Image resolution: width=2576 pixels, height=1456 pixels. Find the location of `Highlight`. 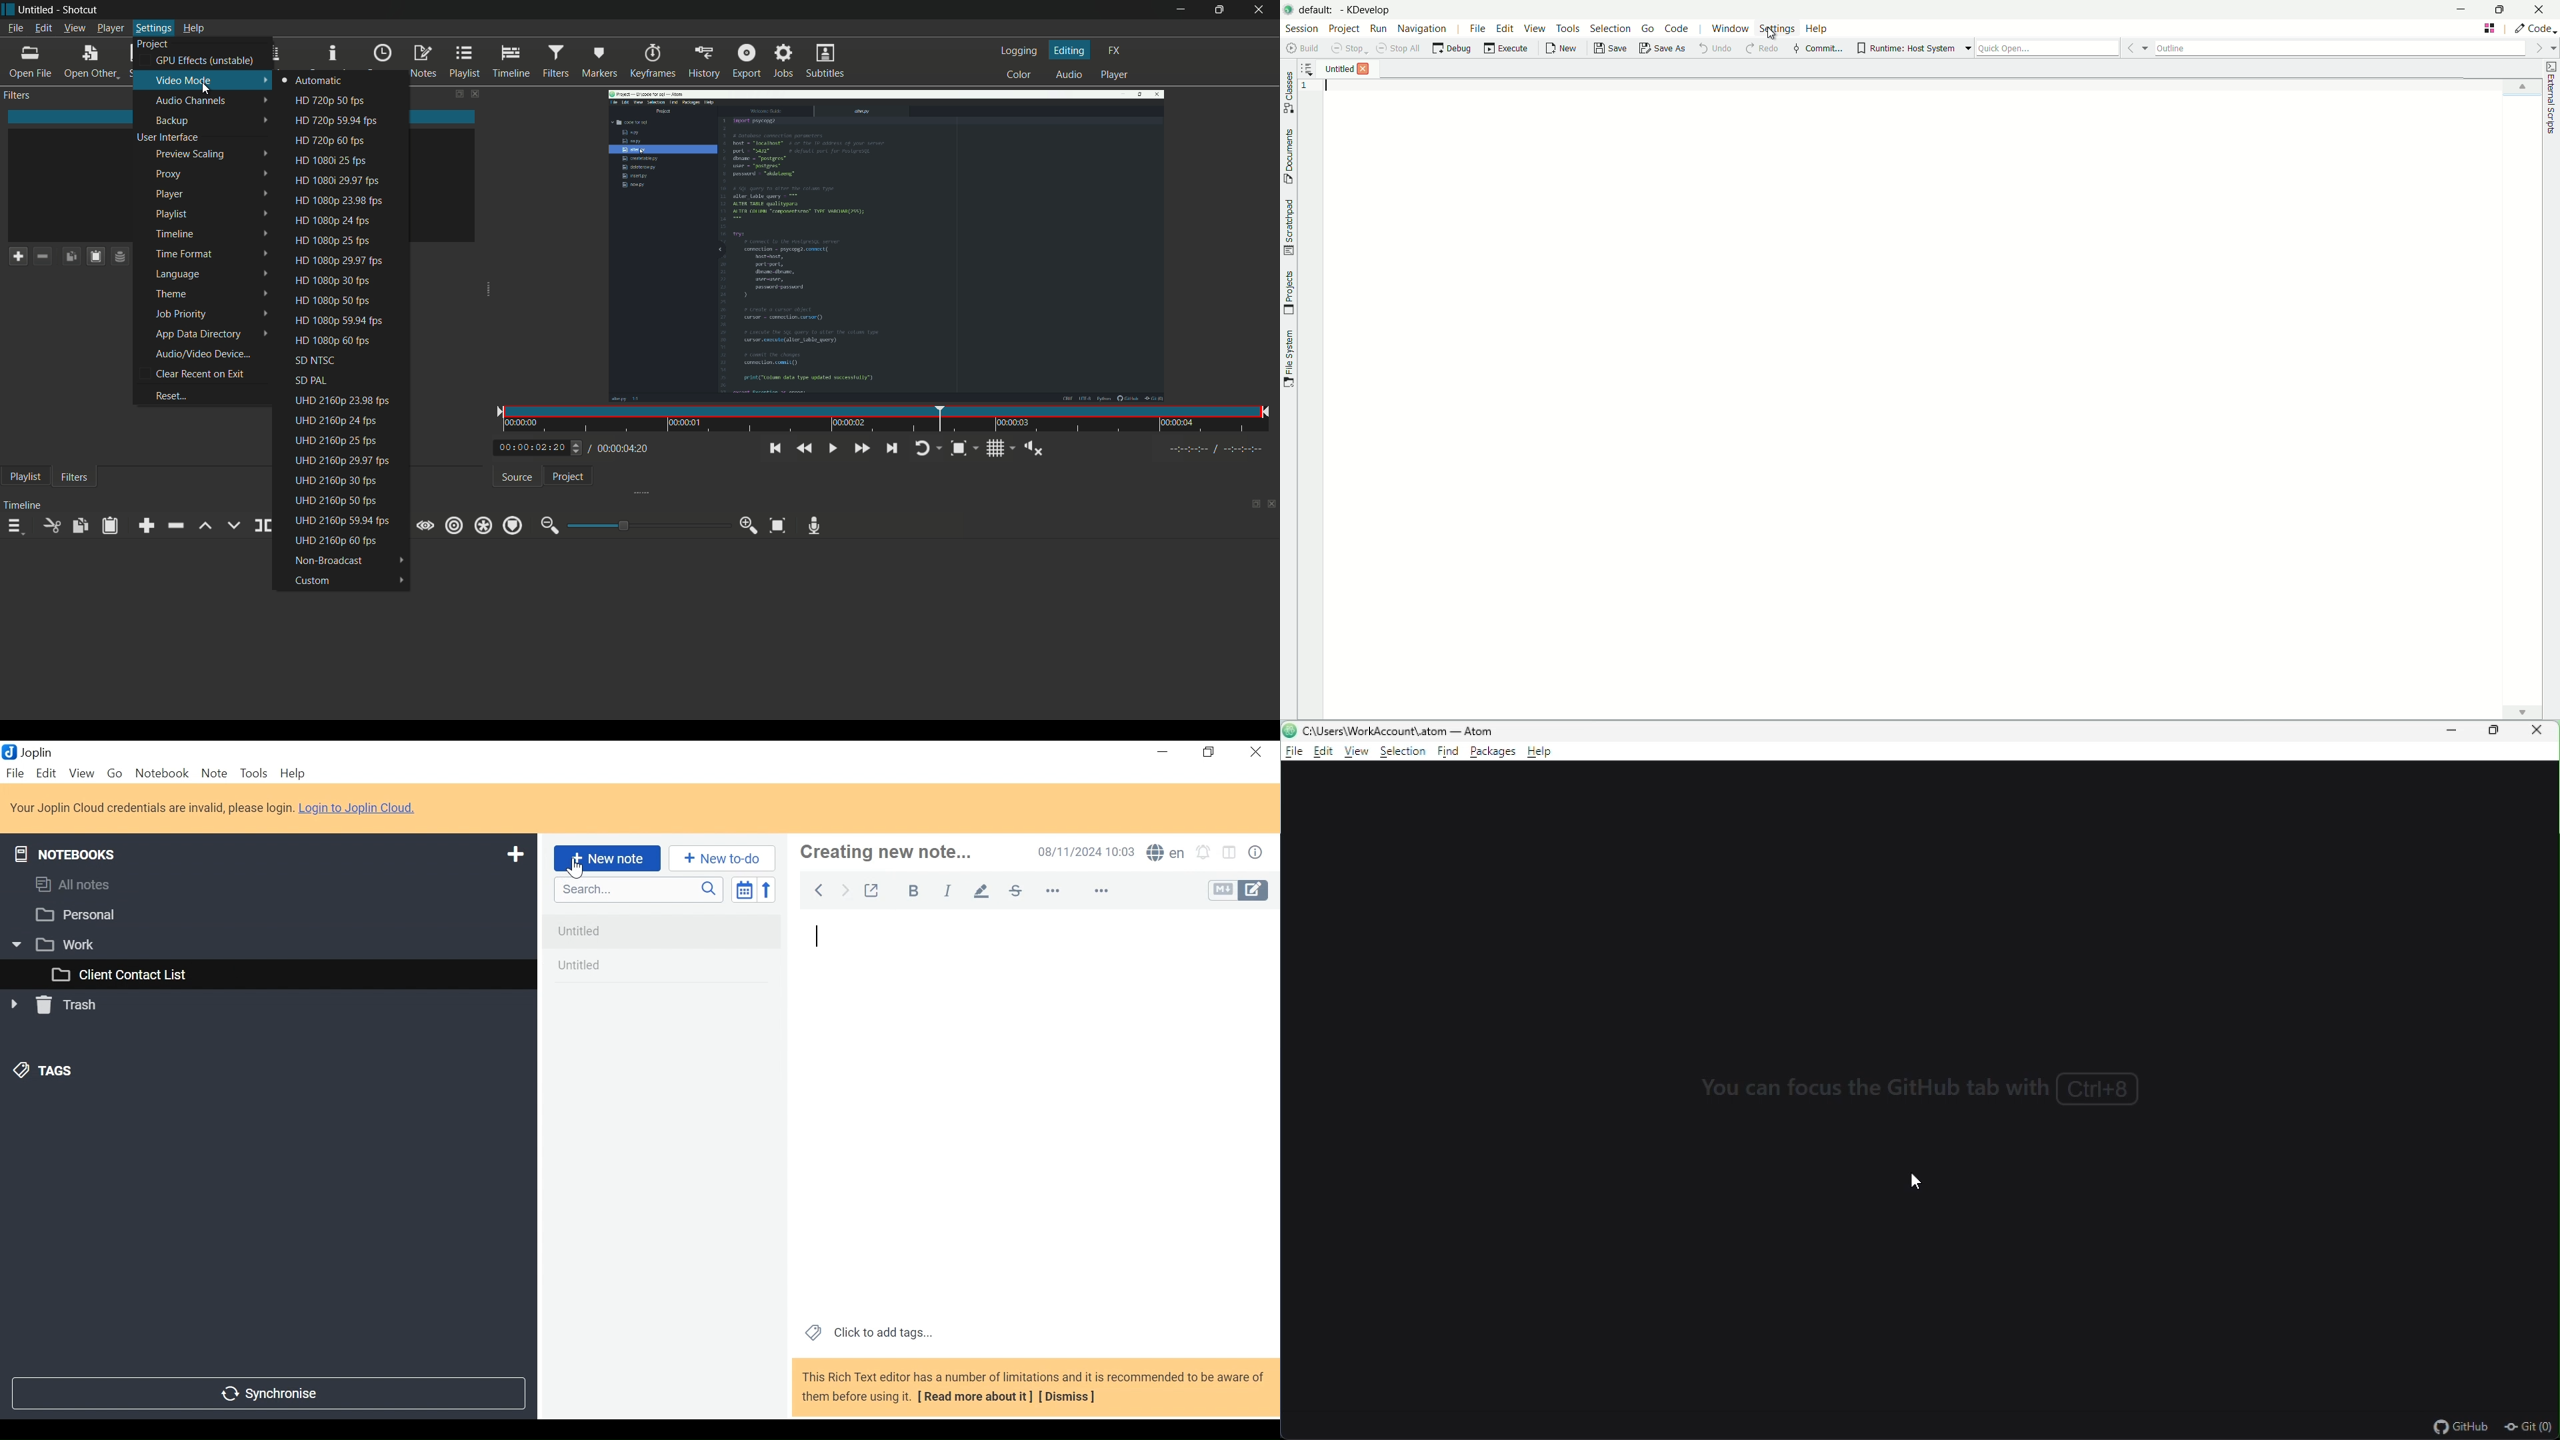

Highlight is located at coordinates (982, 892).